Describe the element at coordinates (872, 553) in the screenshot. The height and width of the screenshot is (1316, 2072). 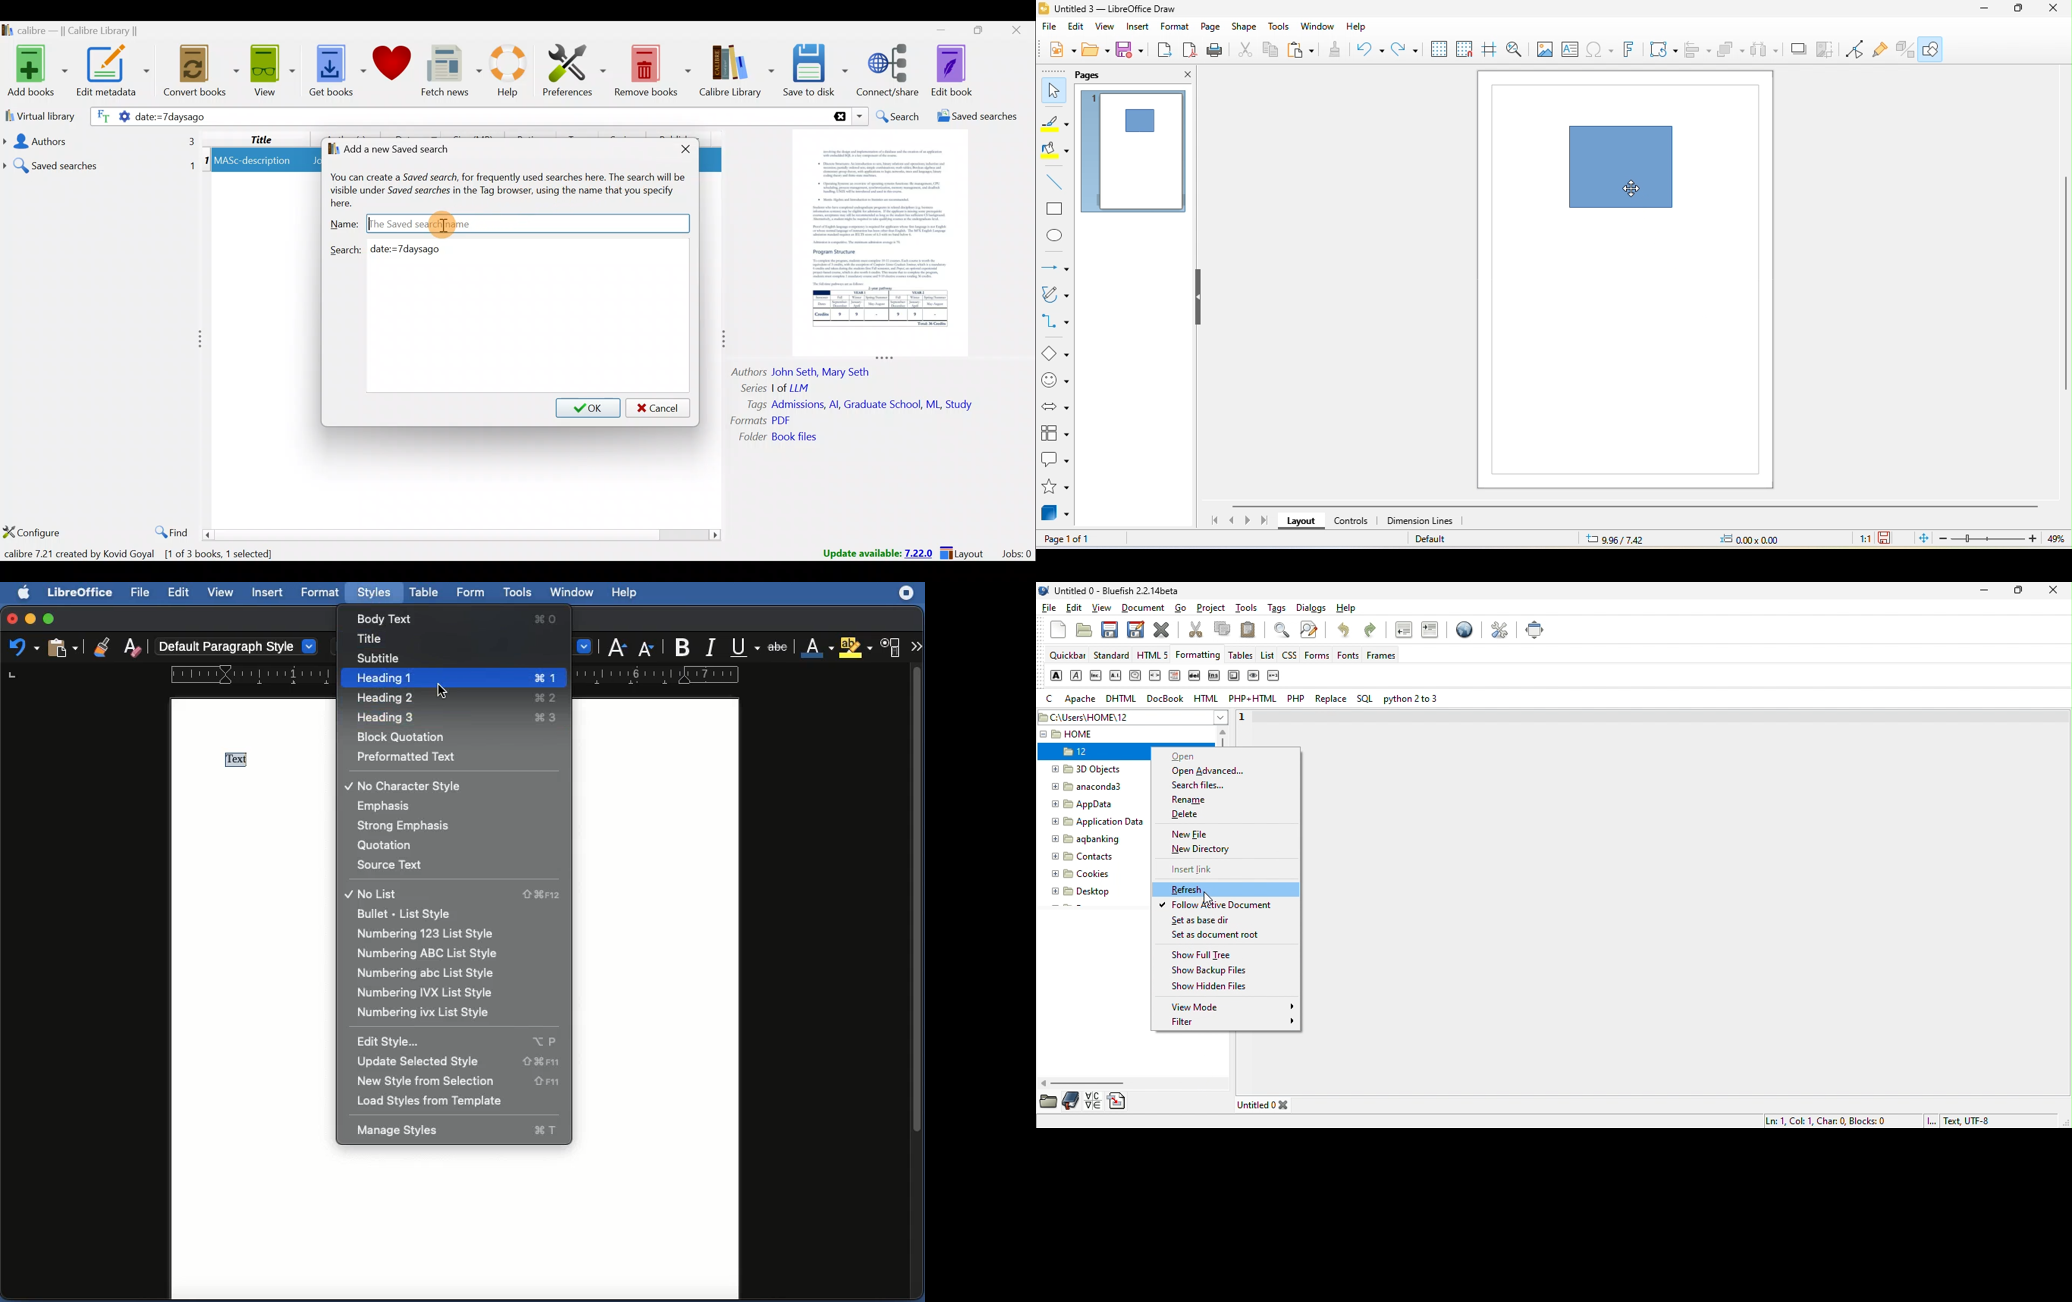
I see `Update available: 7.22.0` at that location.